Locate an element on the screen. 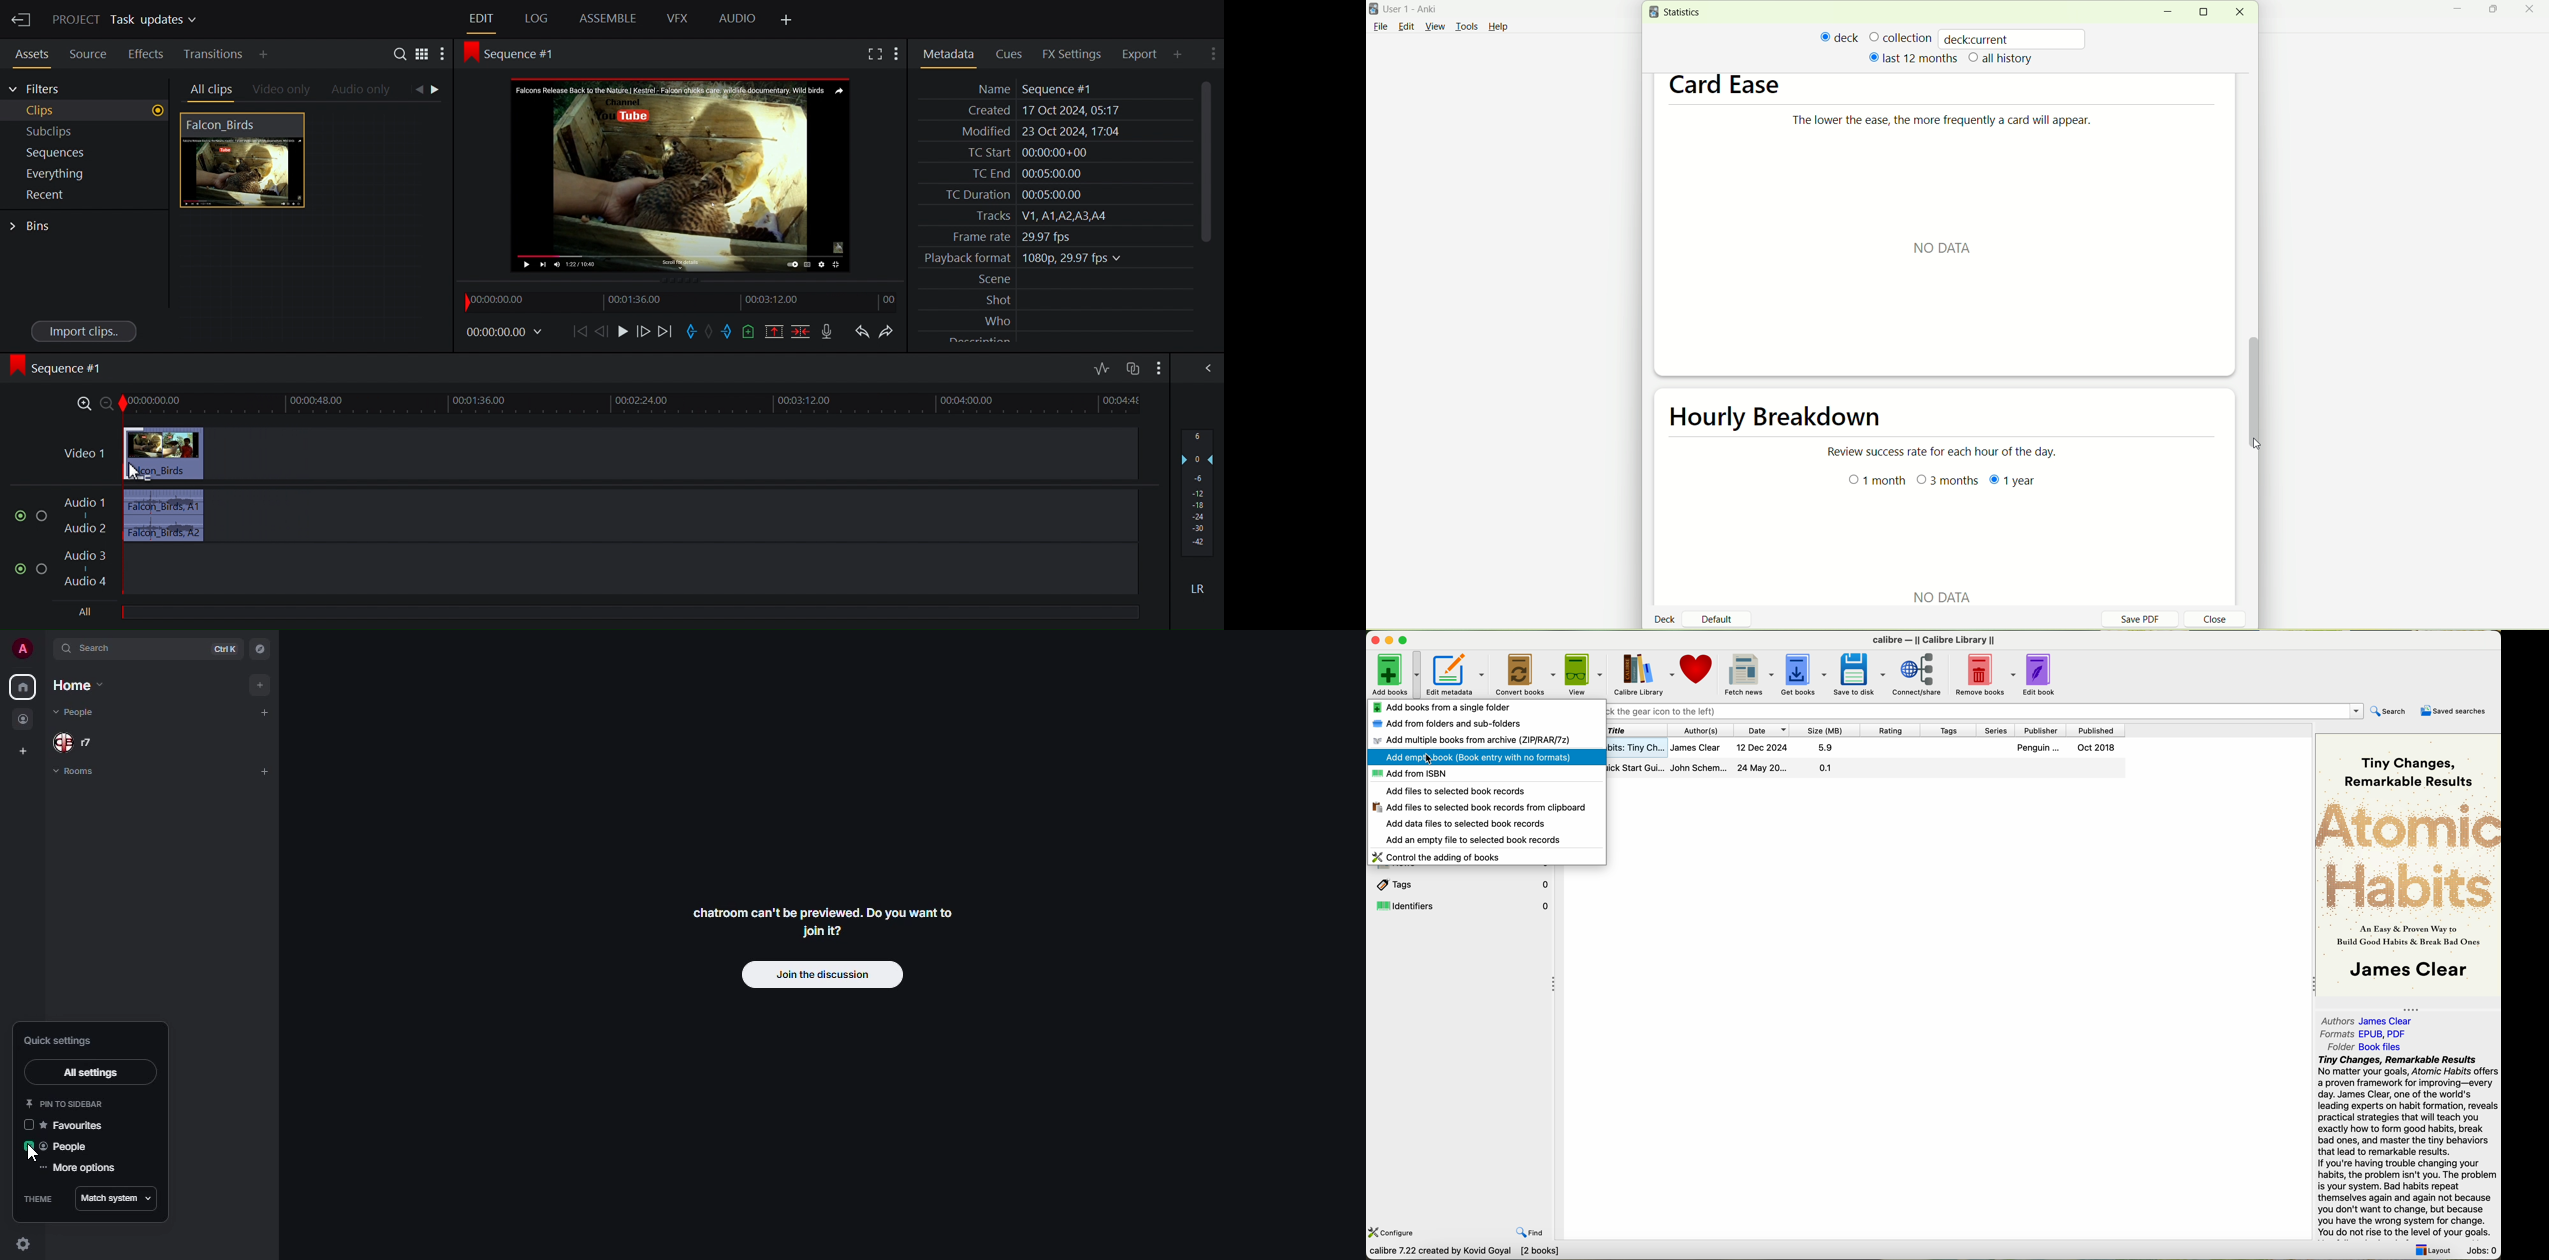 The height and width of the screenshot is (1260, 2576). favorites is located at coordinates (79, 1126).